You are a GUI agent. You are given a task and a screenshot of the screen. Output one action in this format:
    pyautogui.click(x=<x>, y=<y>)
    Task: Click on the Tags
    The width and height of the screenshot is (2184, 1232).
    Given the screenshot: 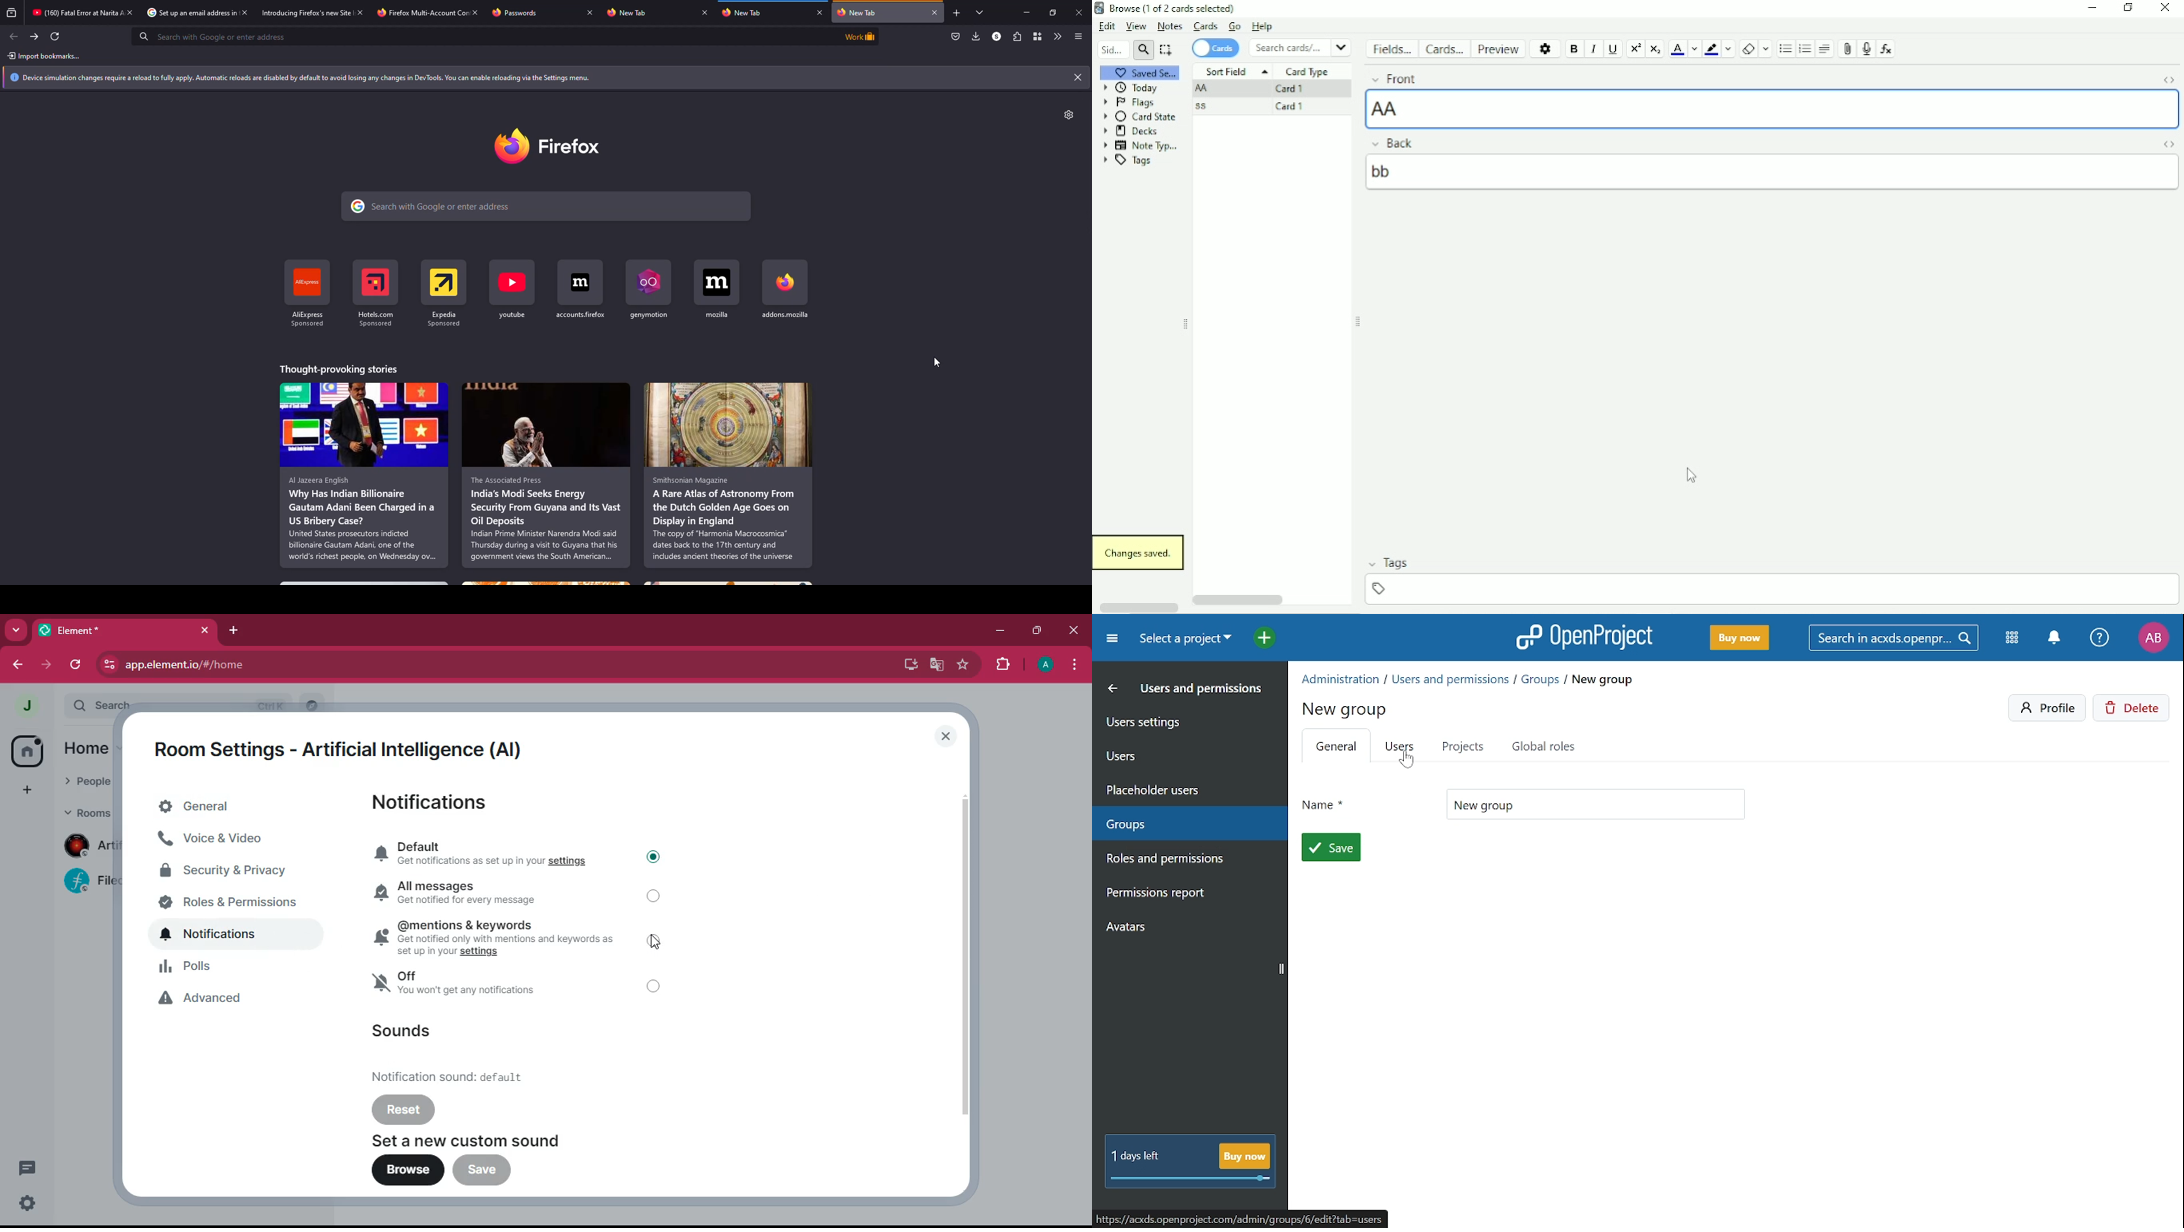 What is the action you would take?
    pyautogui.click(x=1397, y=563)
    